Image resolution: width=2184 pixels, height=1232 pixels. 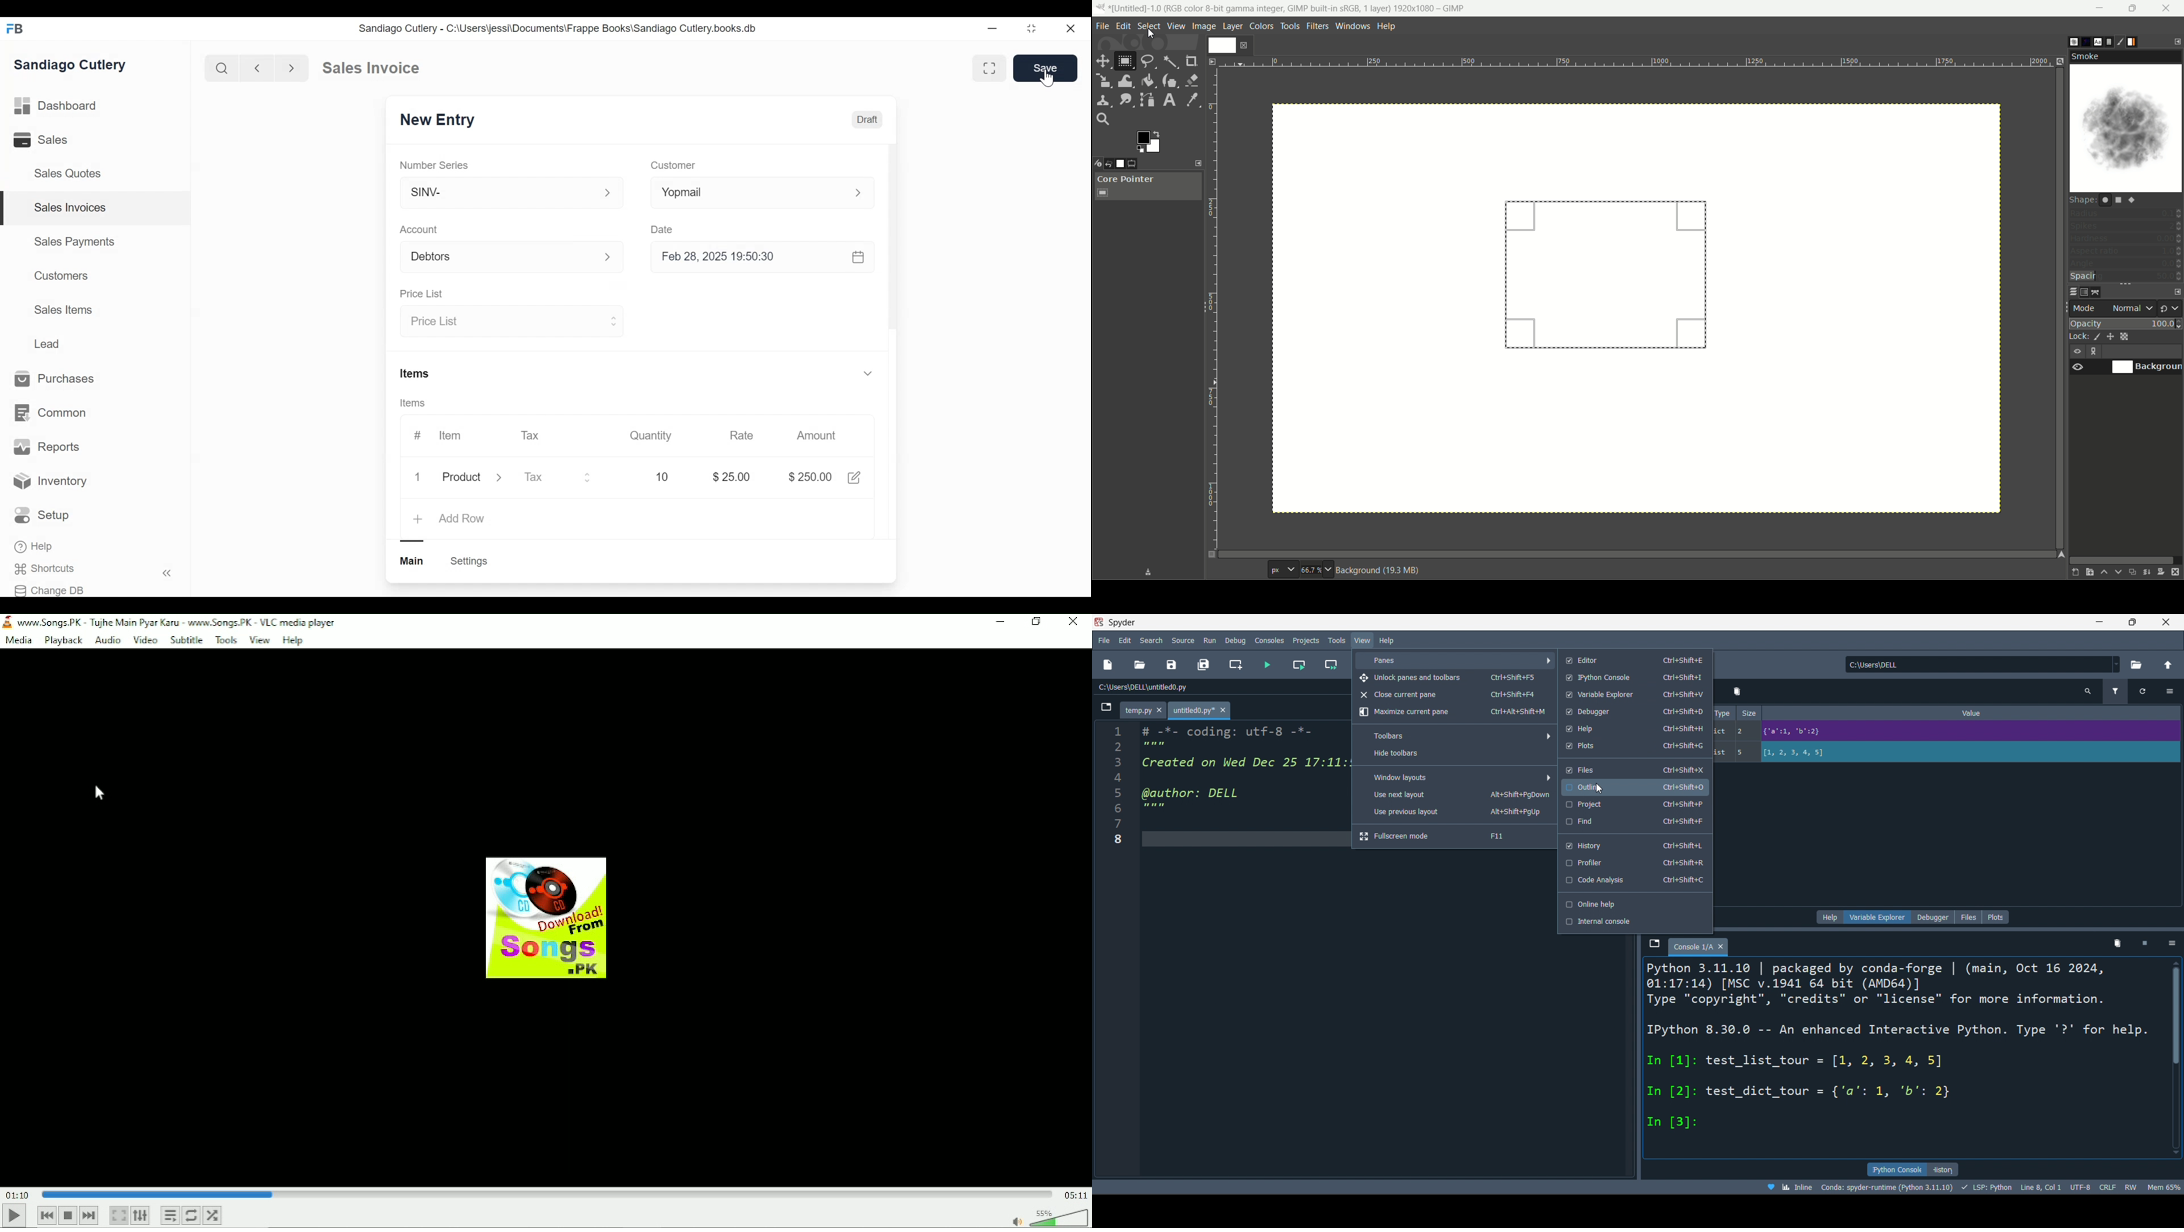 I want to click on Lead, so click(x=48, y=343).